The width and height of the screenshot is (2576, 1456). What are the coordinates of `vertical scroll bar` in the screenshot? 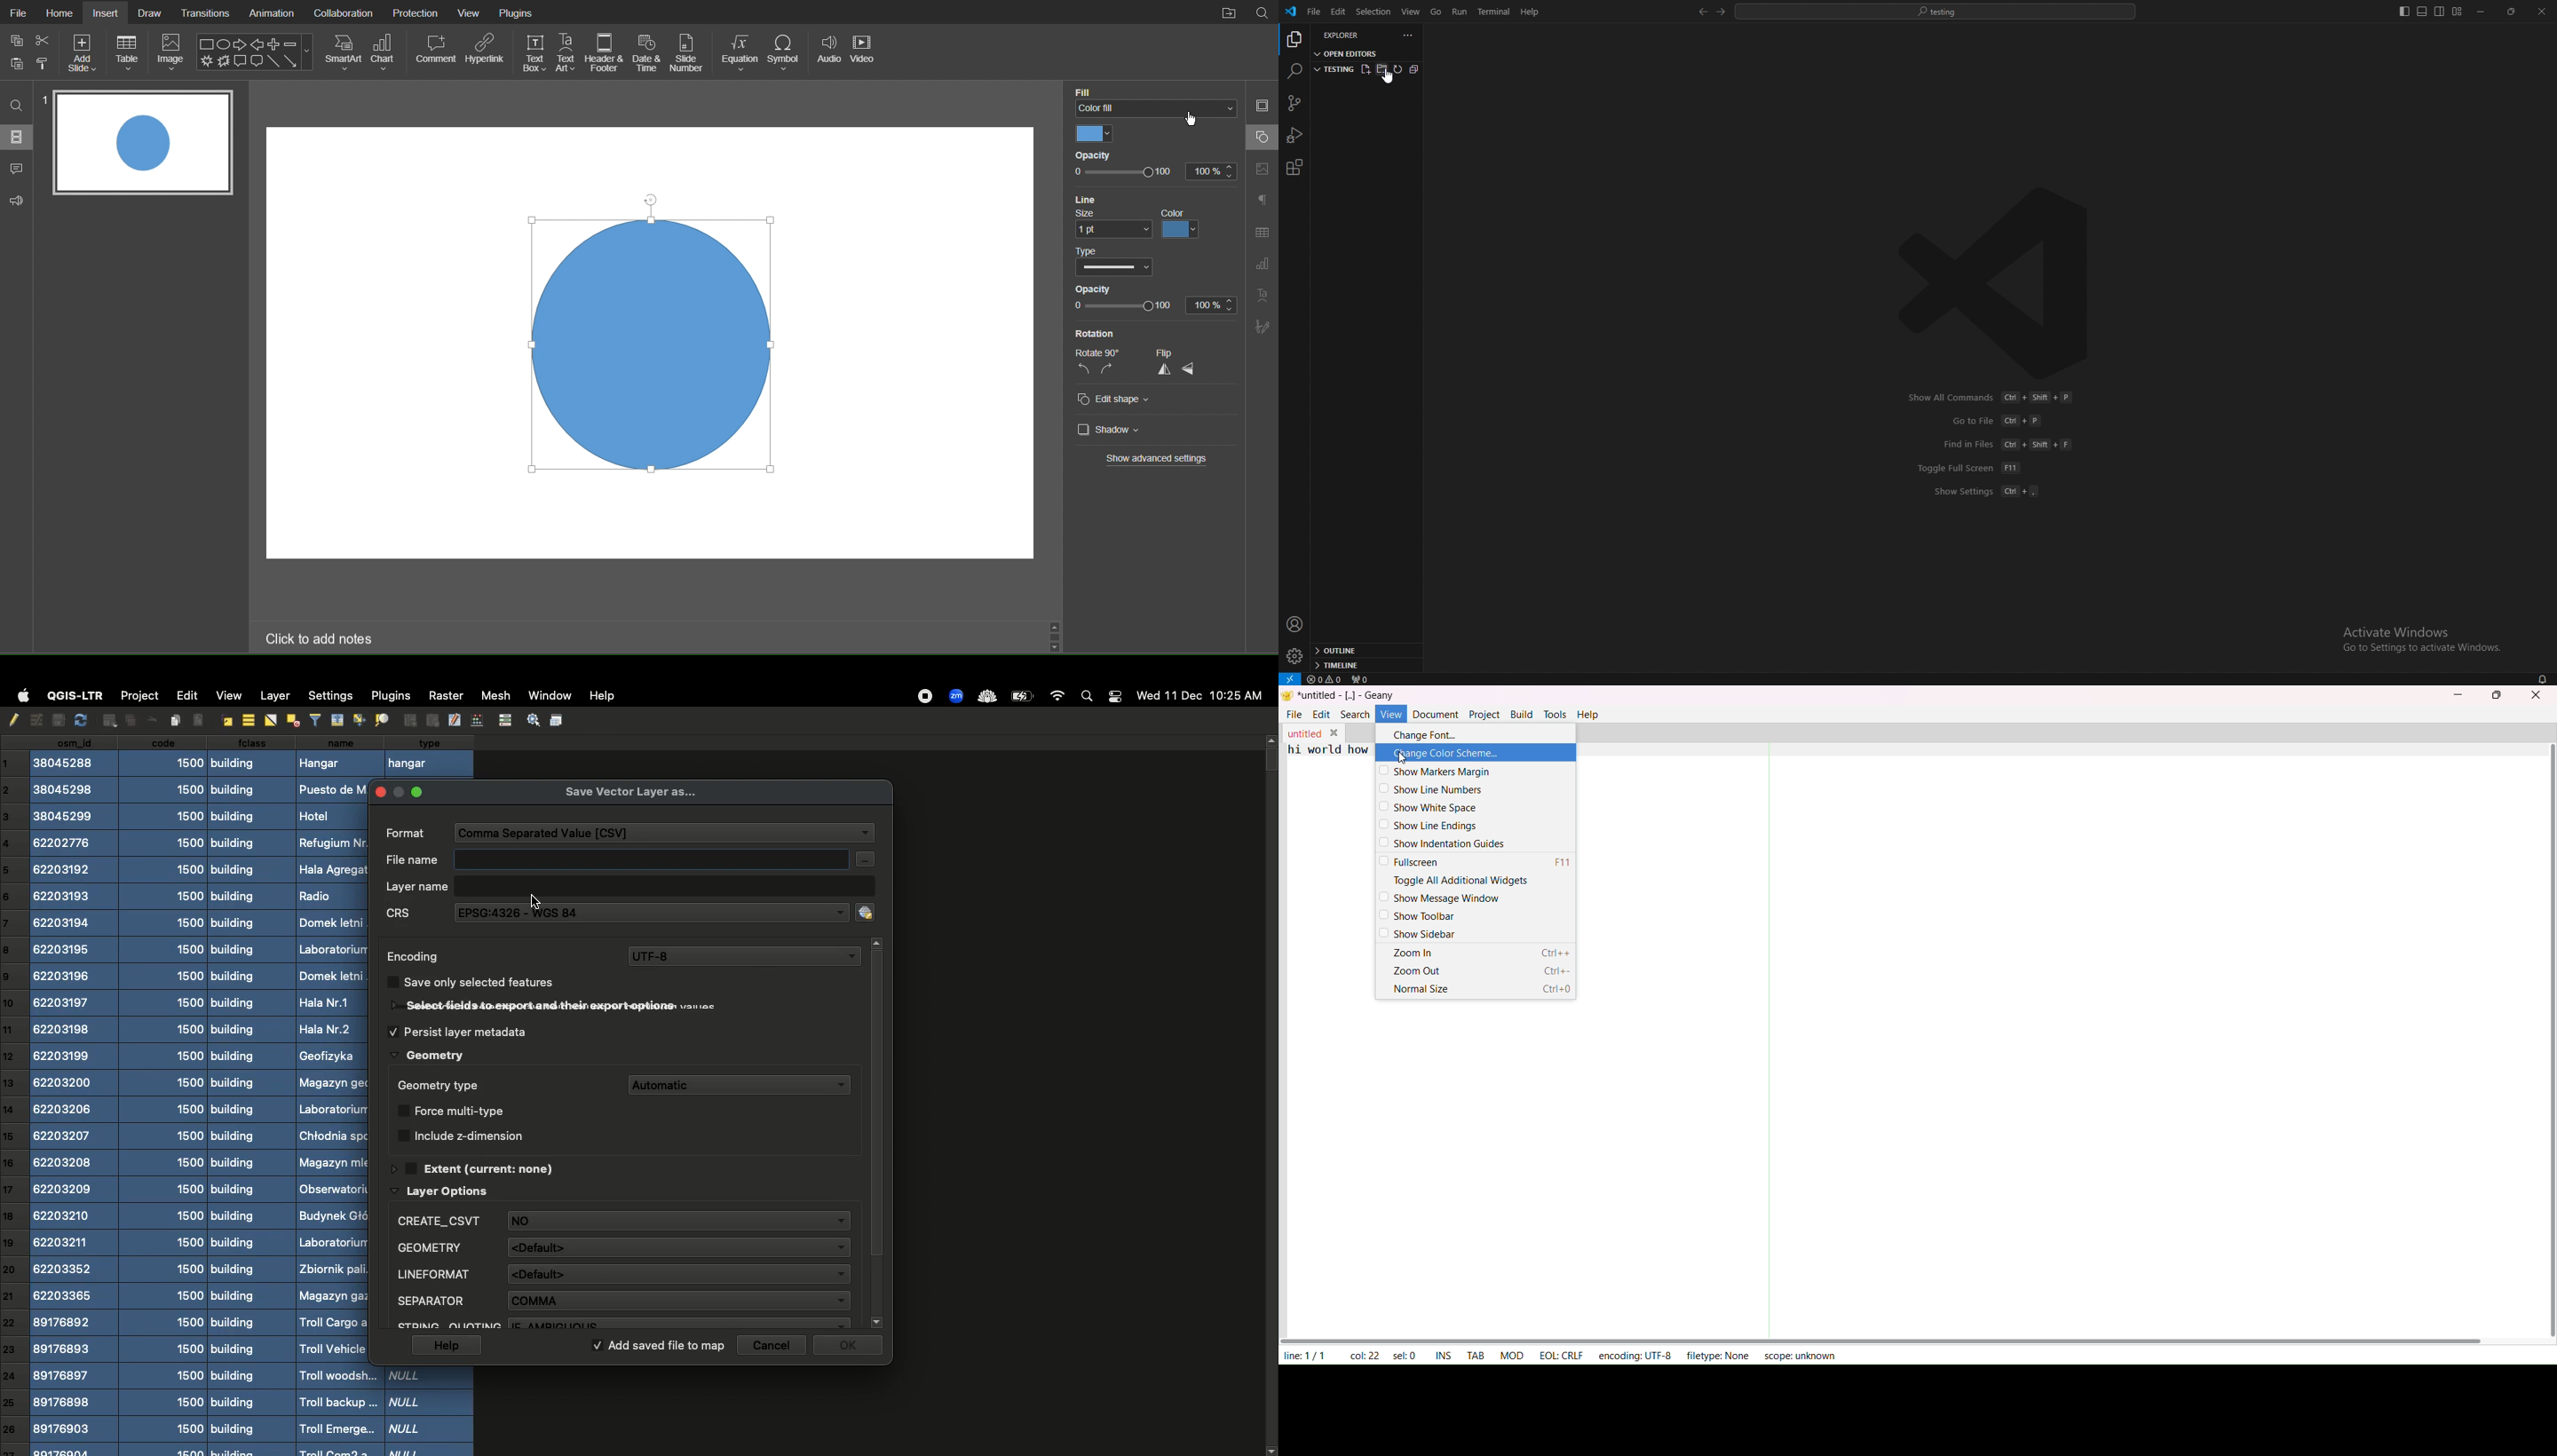 It's located at (2546, 1040).